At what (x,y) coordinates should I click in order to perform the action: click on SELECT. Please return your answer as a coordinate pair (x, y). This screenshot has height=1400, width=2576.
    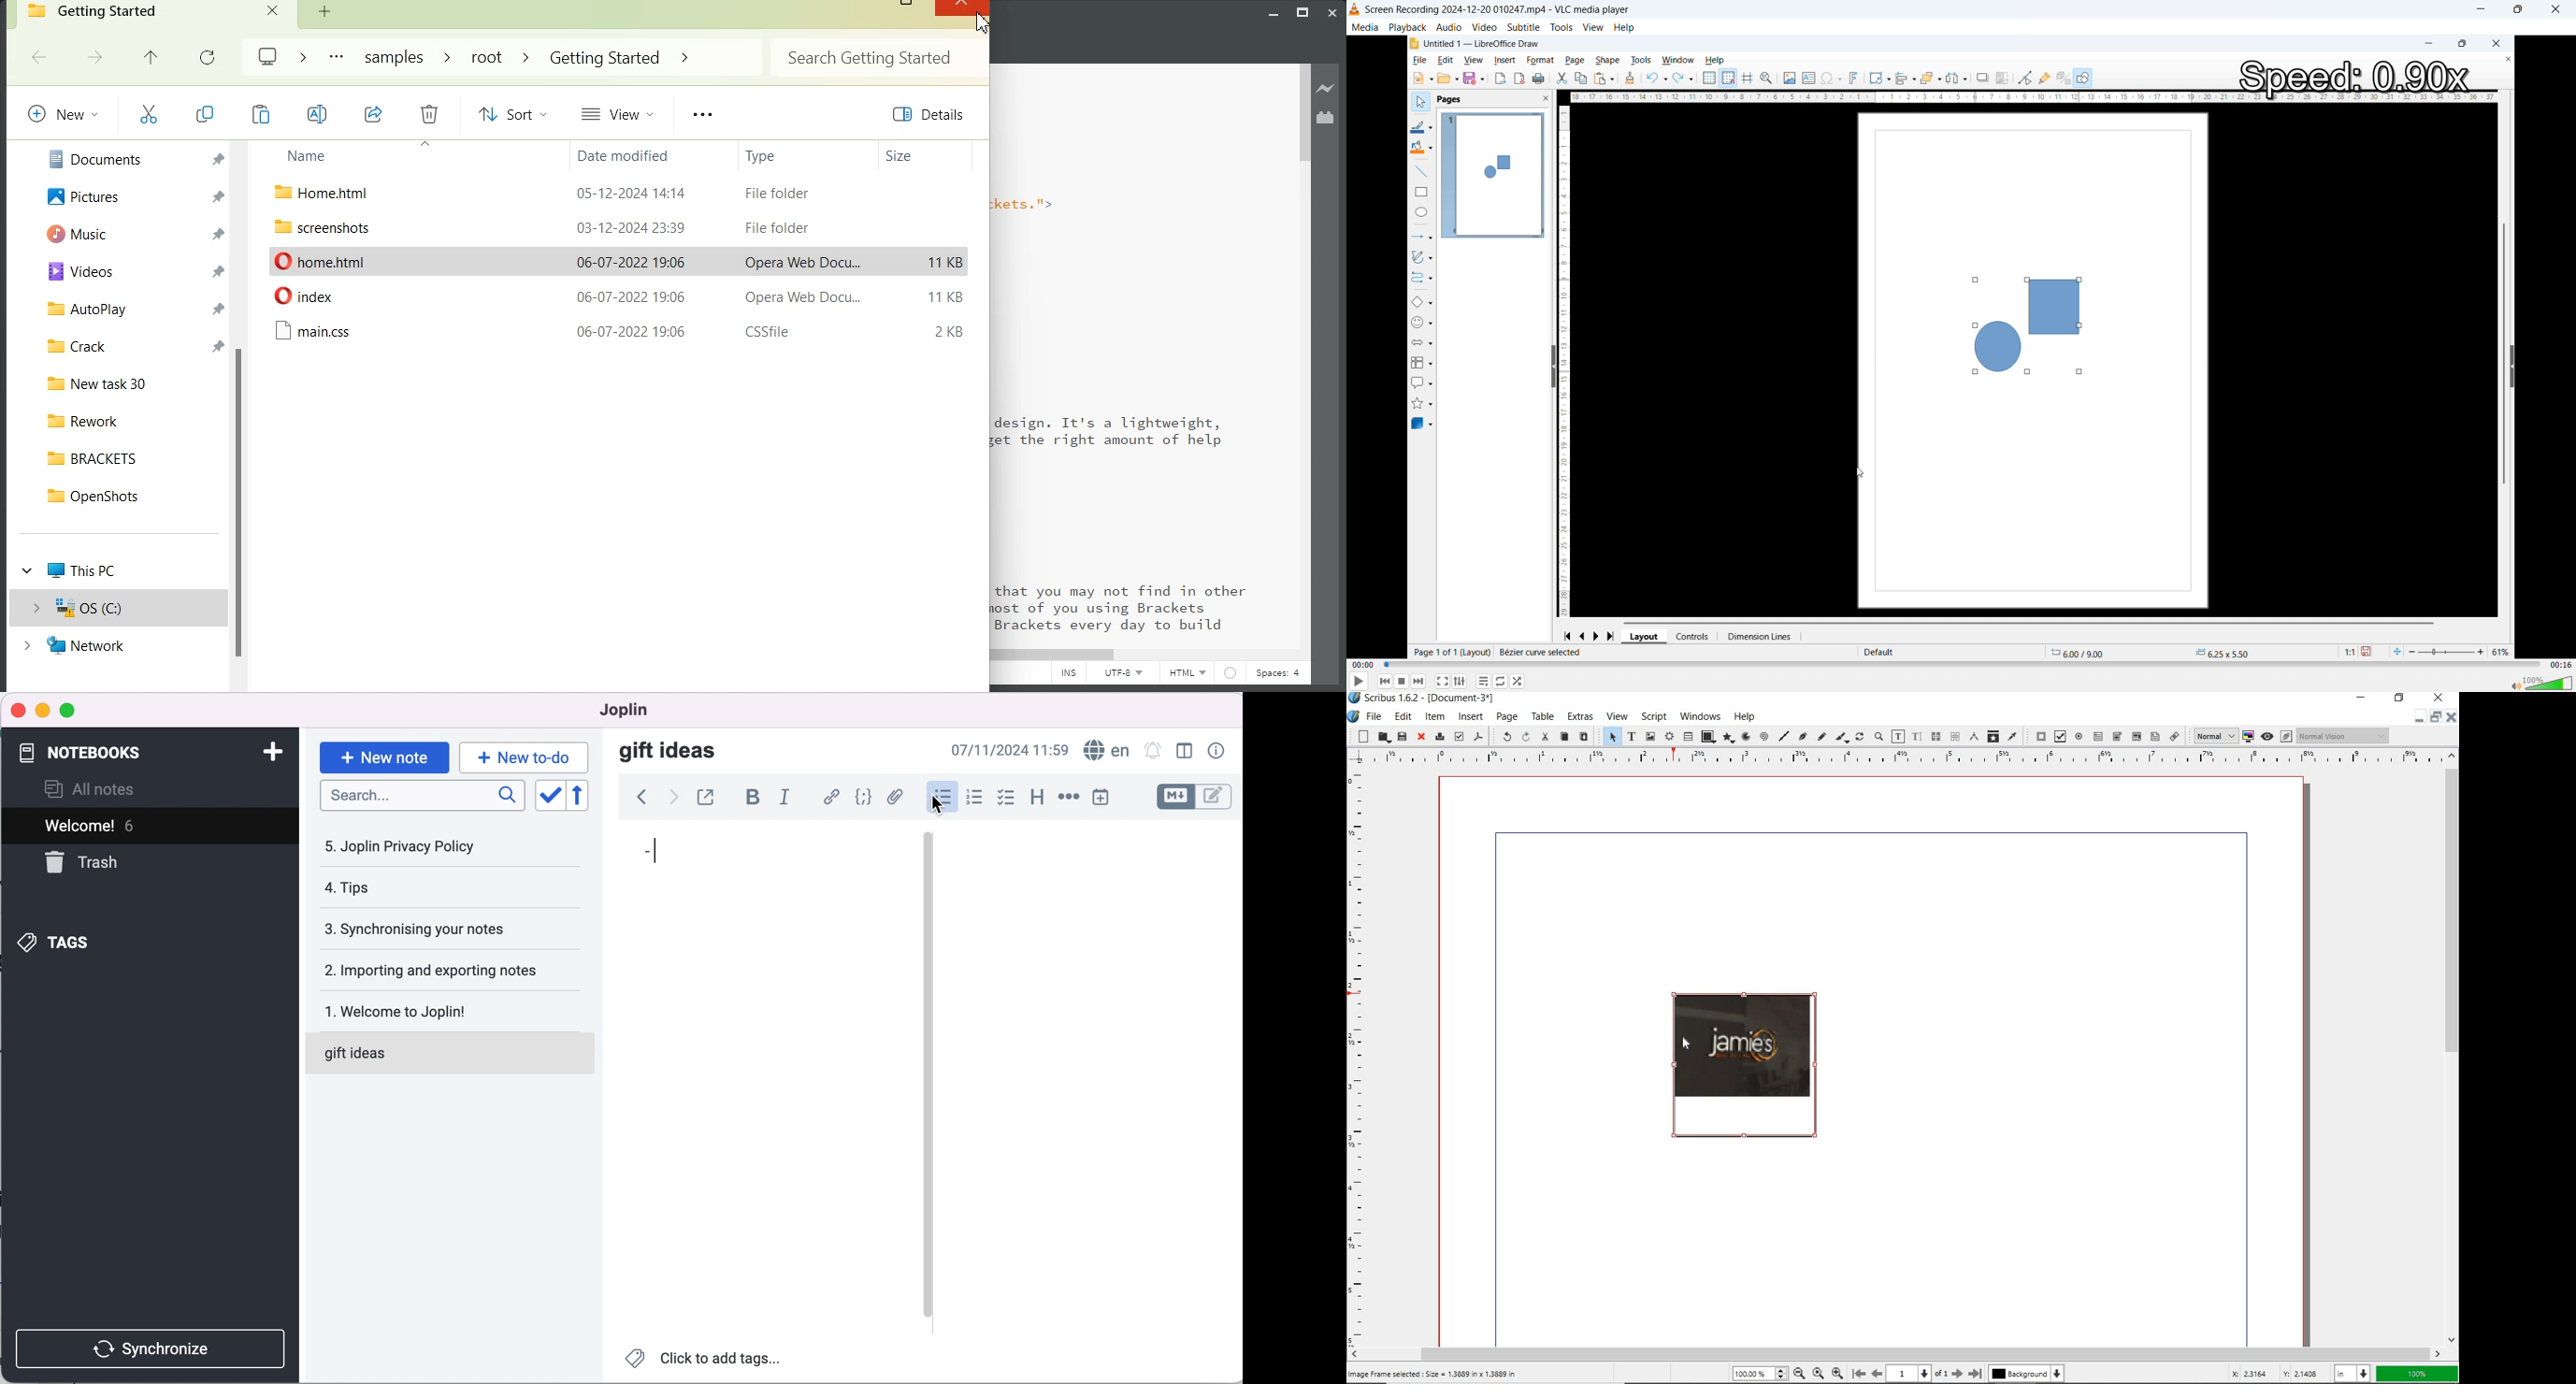
    Looking at the image, I should click on (1612, 736).